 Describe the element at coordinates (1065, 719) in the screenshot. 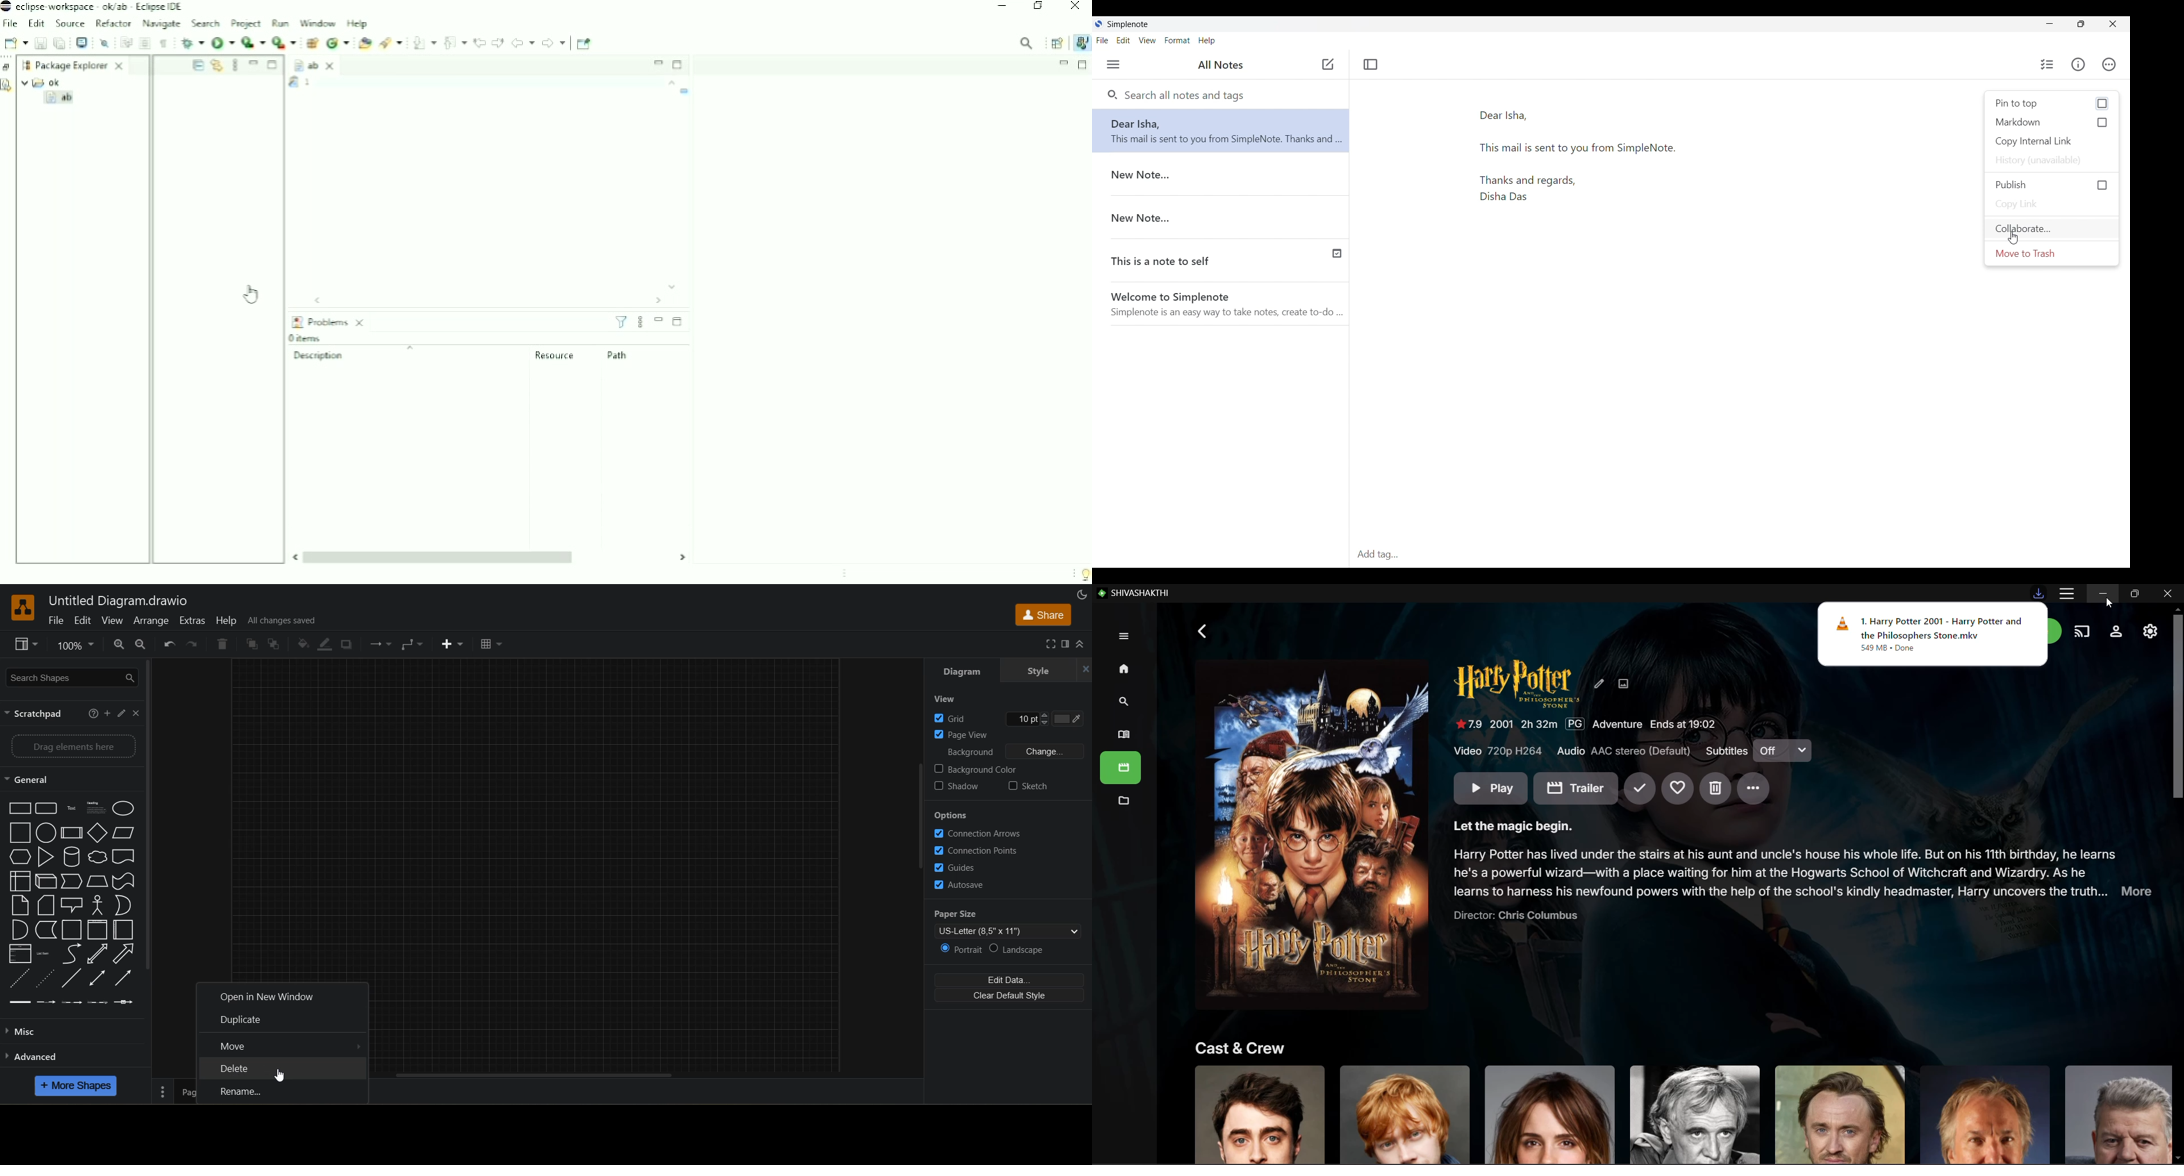

I see `Grid color` at that location.